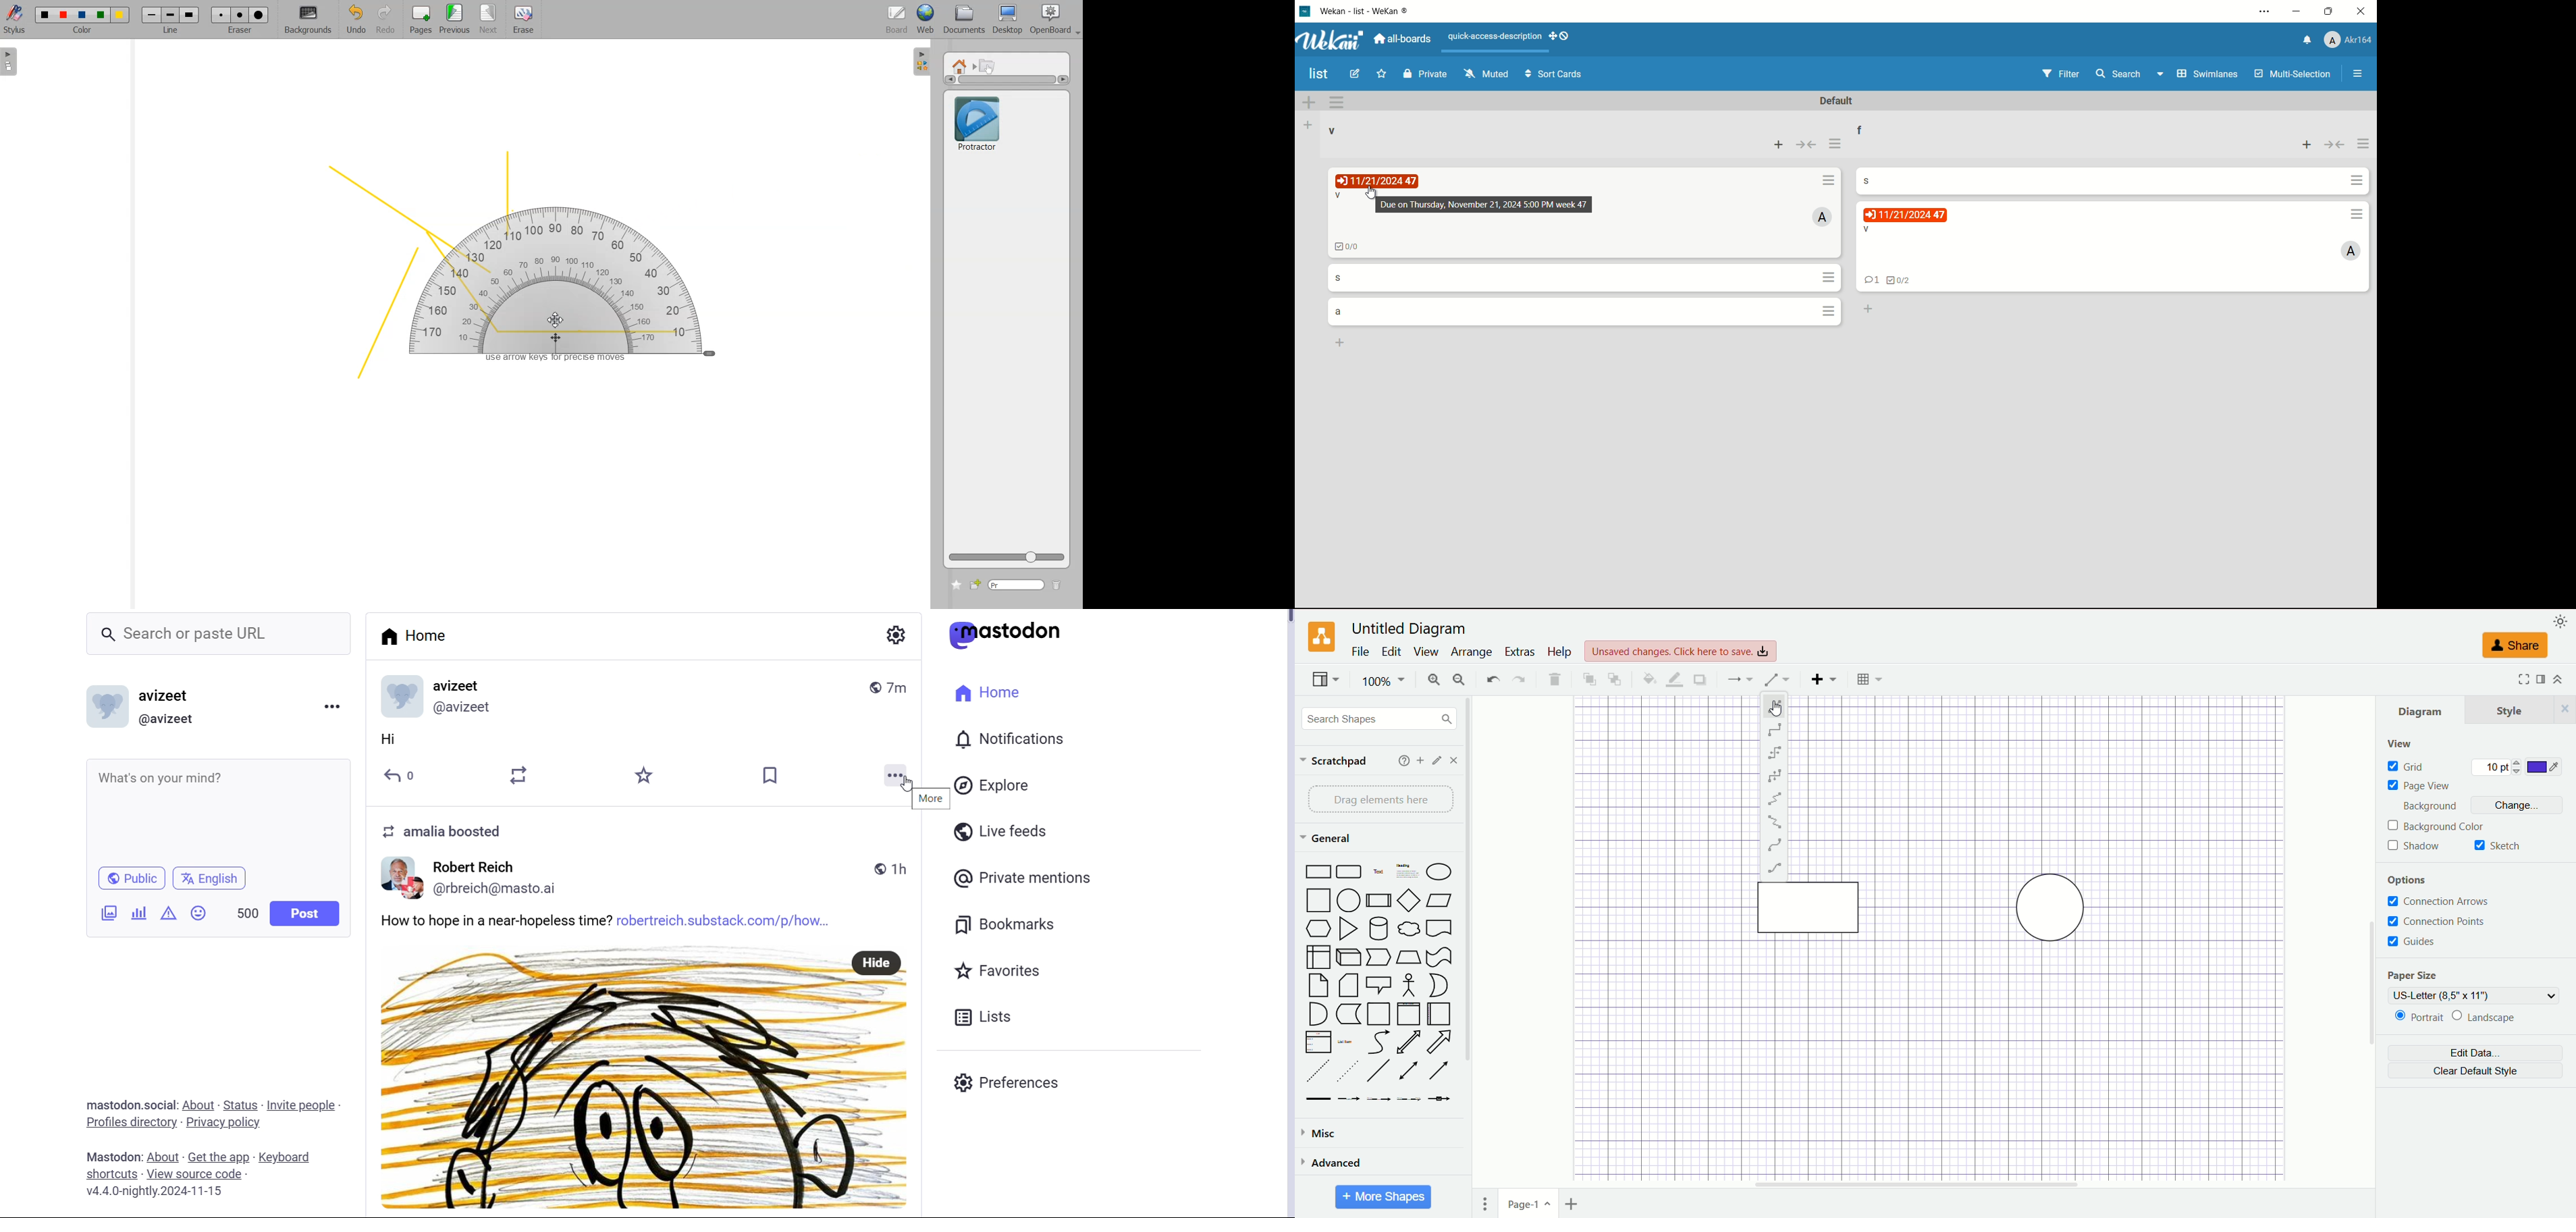 This screenshot has height=1232, width=2576. What do you see at coordinates (2299, 11) in the screenshot?
I see `minimize` at bounding box center [2299, 11].